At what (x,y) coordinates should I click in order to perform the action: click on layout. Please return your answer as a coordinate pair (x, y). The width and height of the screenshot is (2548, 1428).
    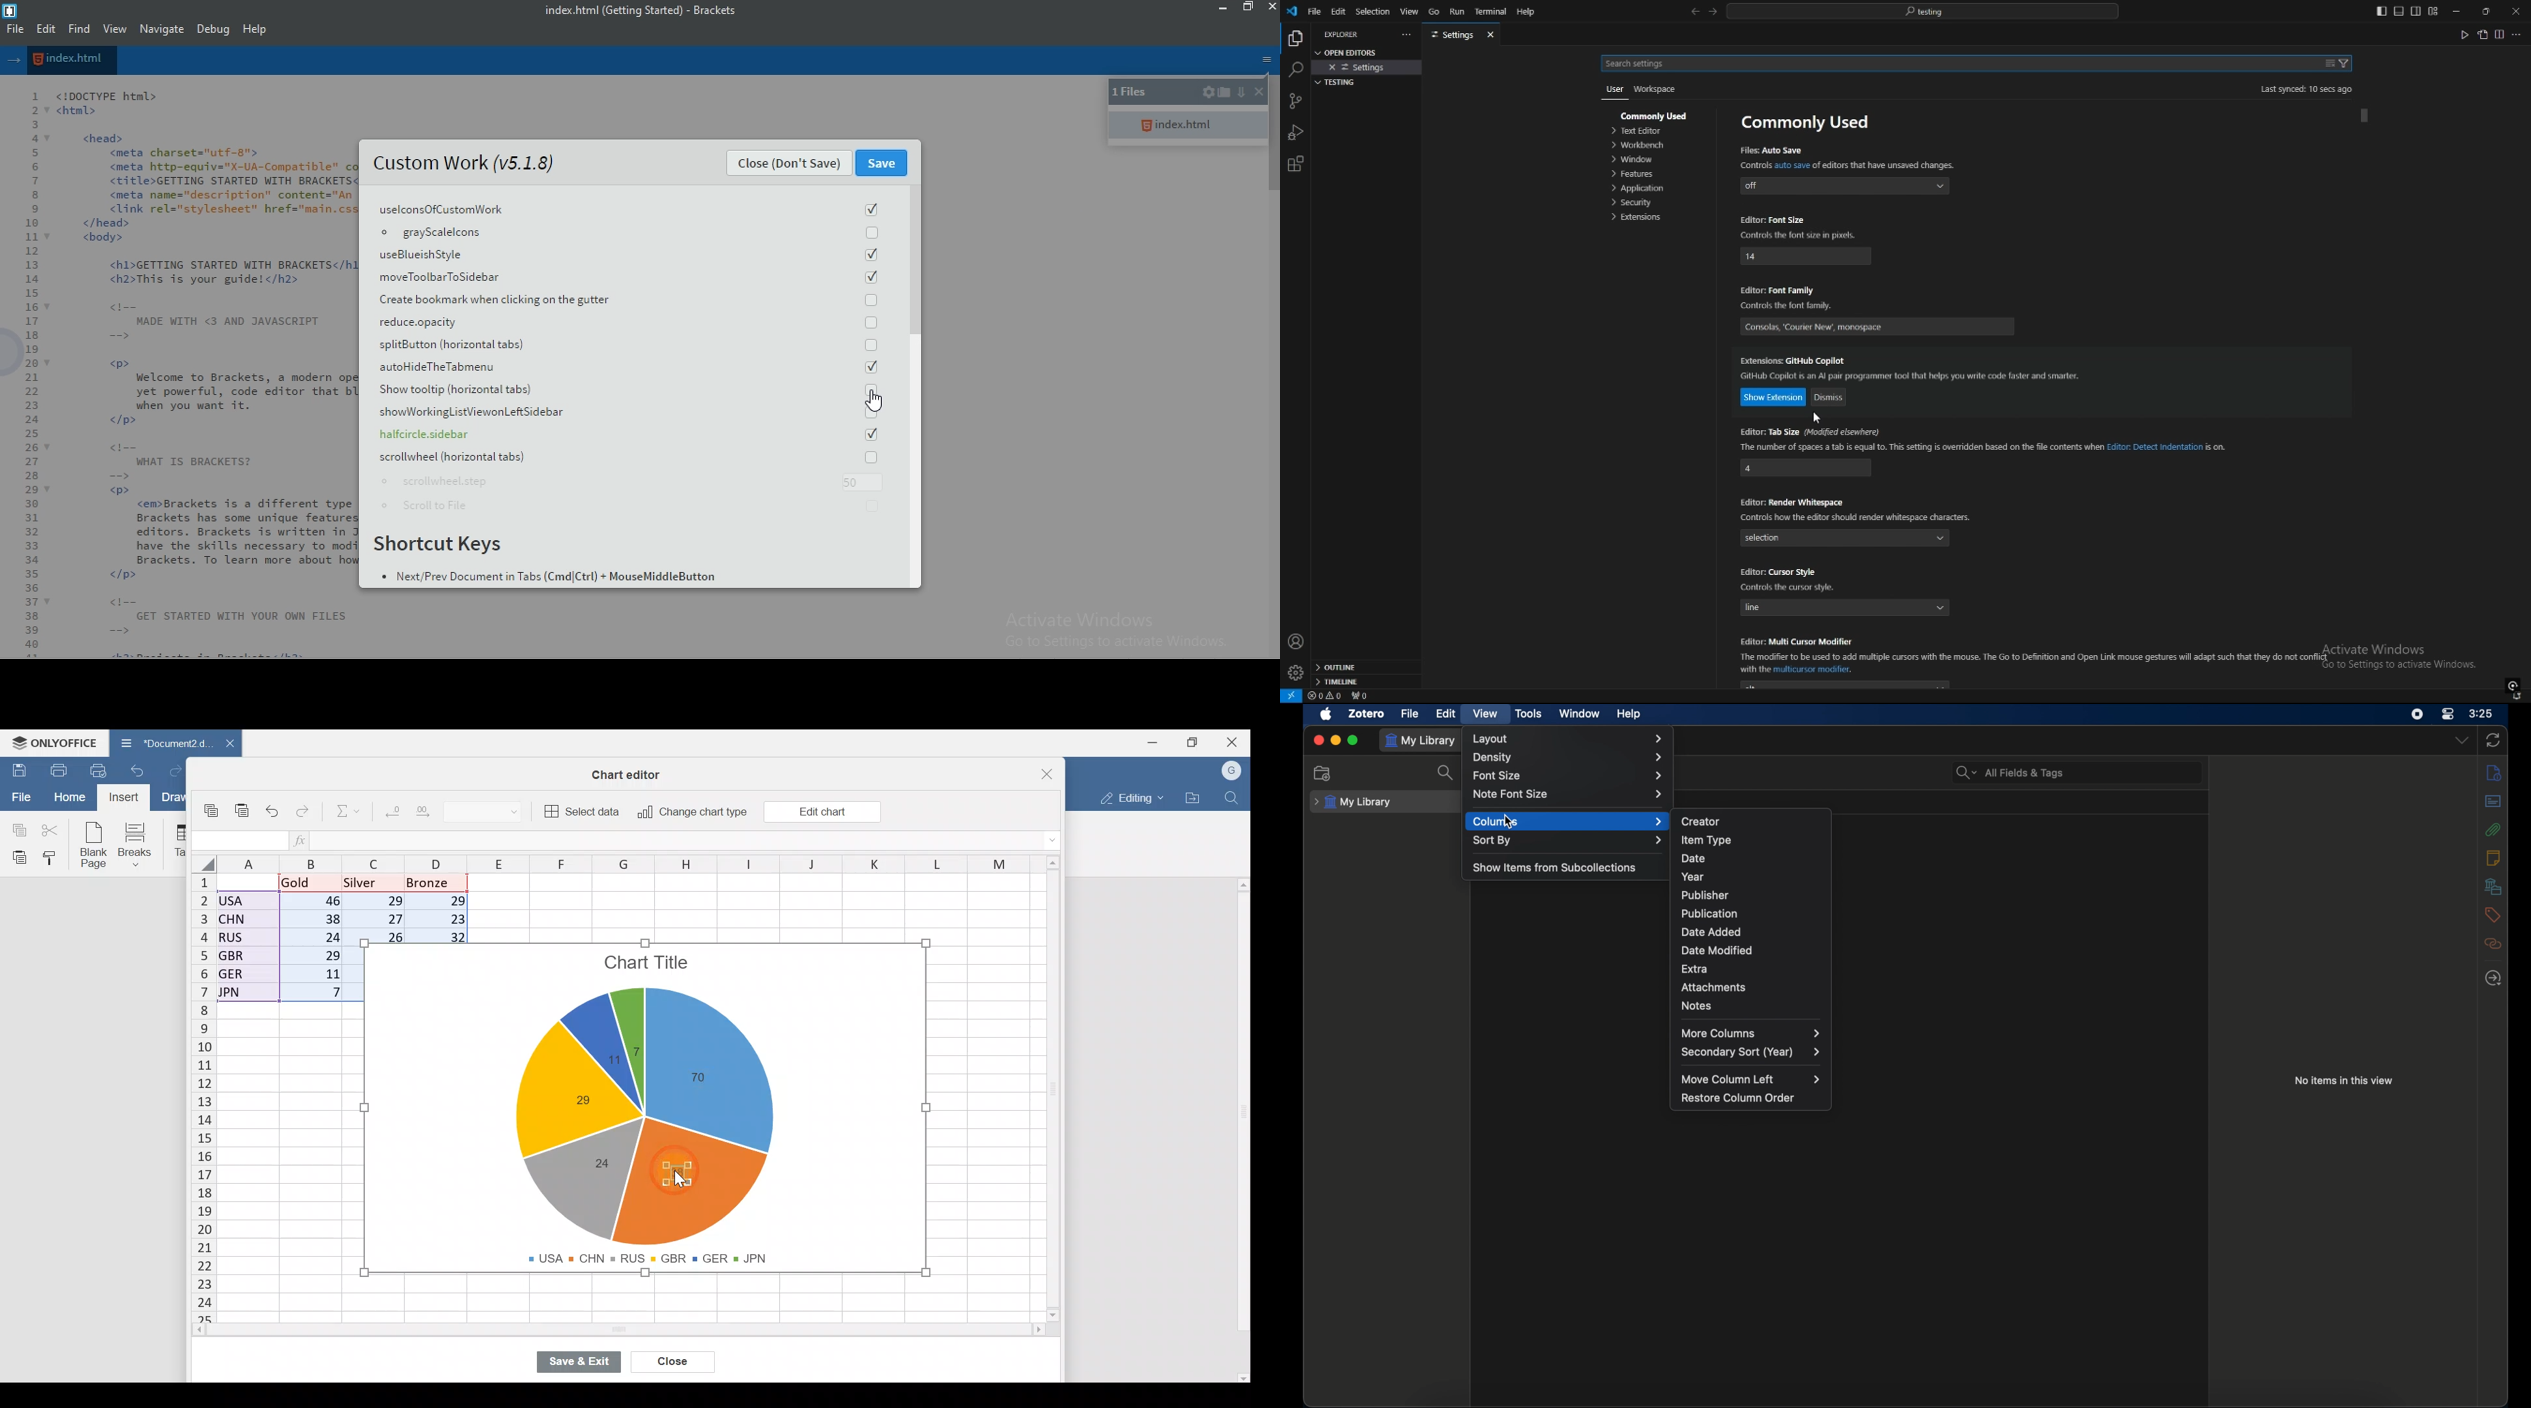
    Looking at the image, I should click on (1569, 739).